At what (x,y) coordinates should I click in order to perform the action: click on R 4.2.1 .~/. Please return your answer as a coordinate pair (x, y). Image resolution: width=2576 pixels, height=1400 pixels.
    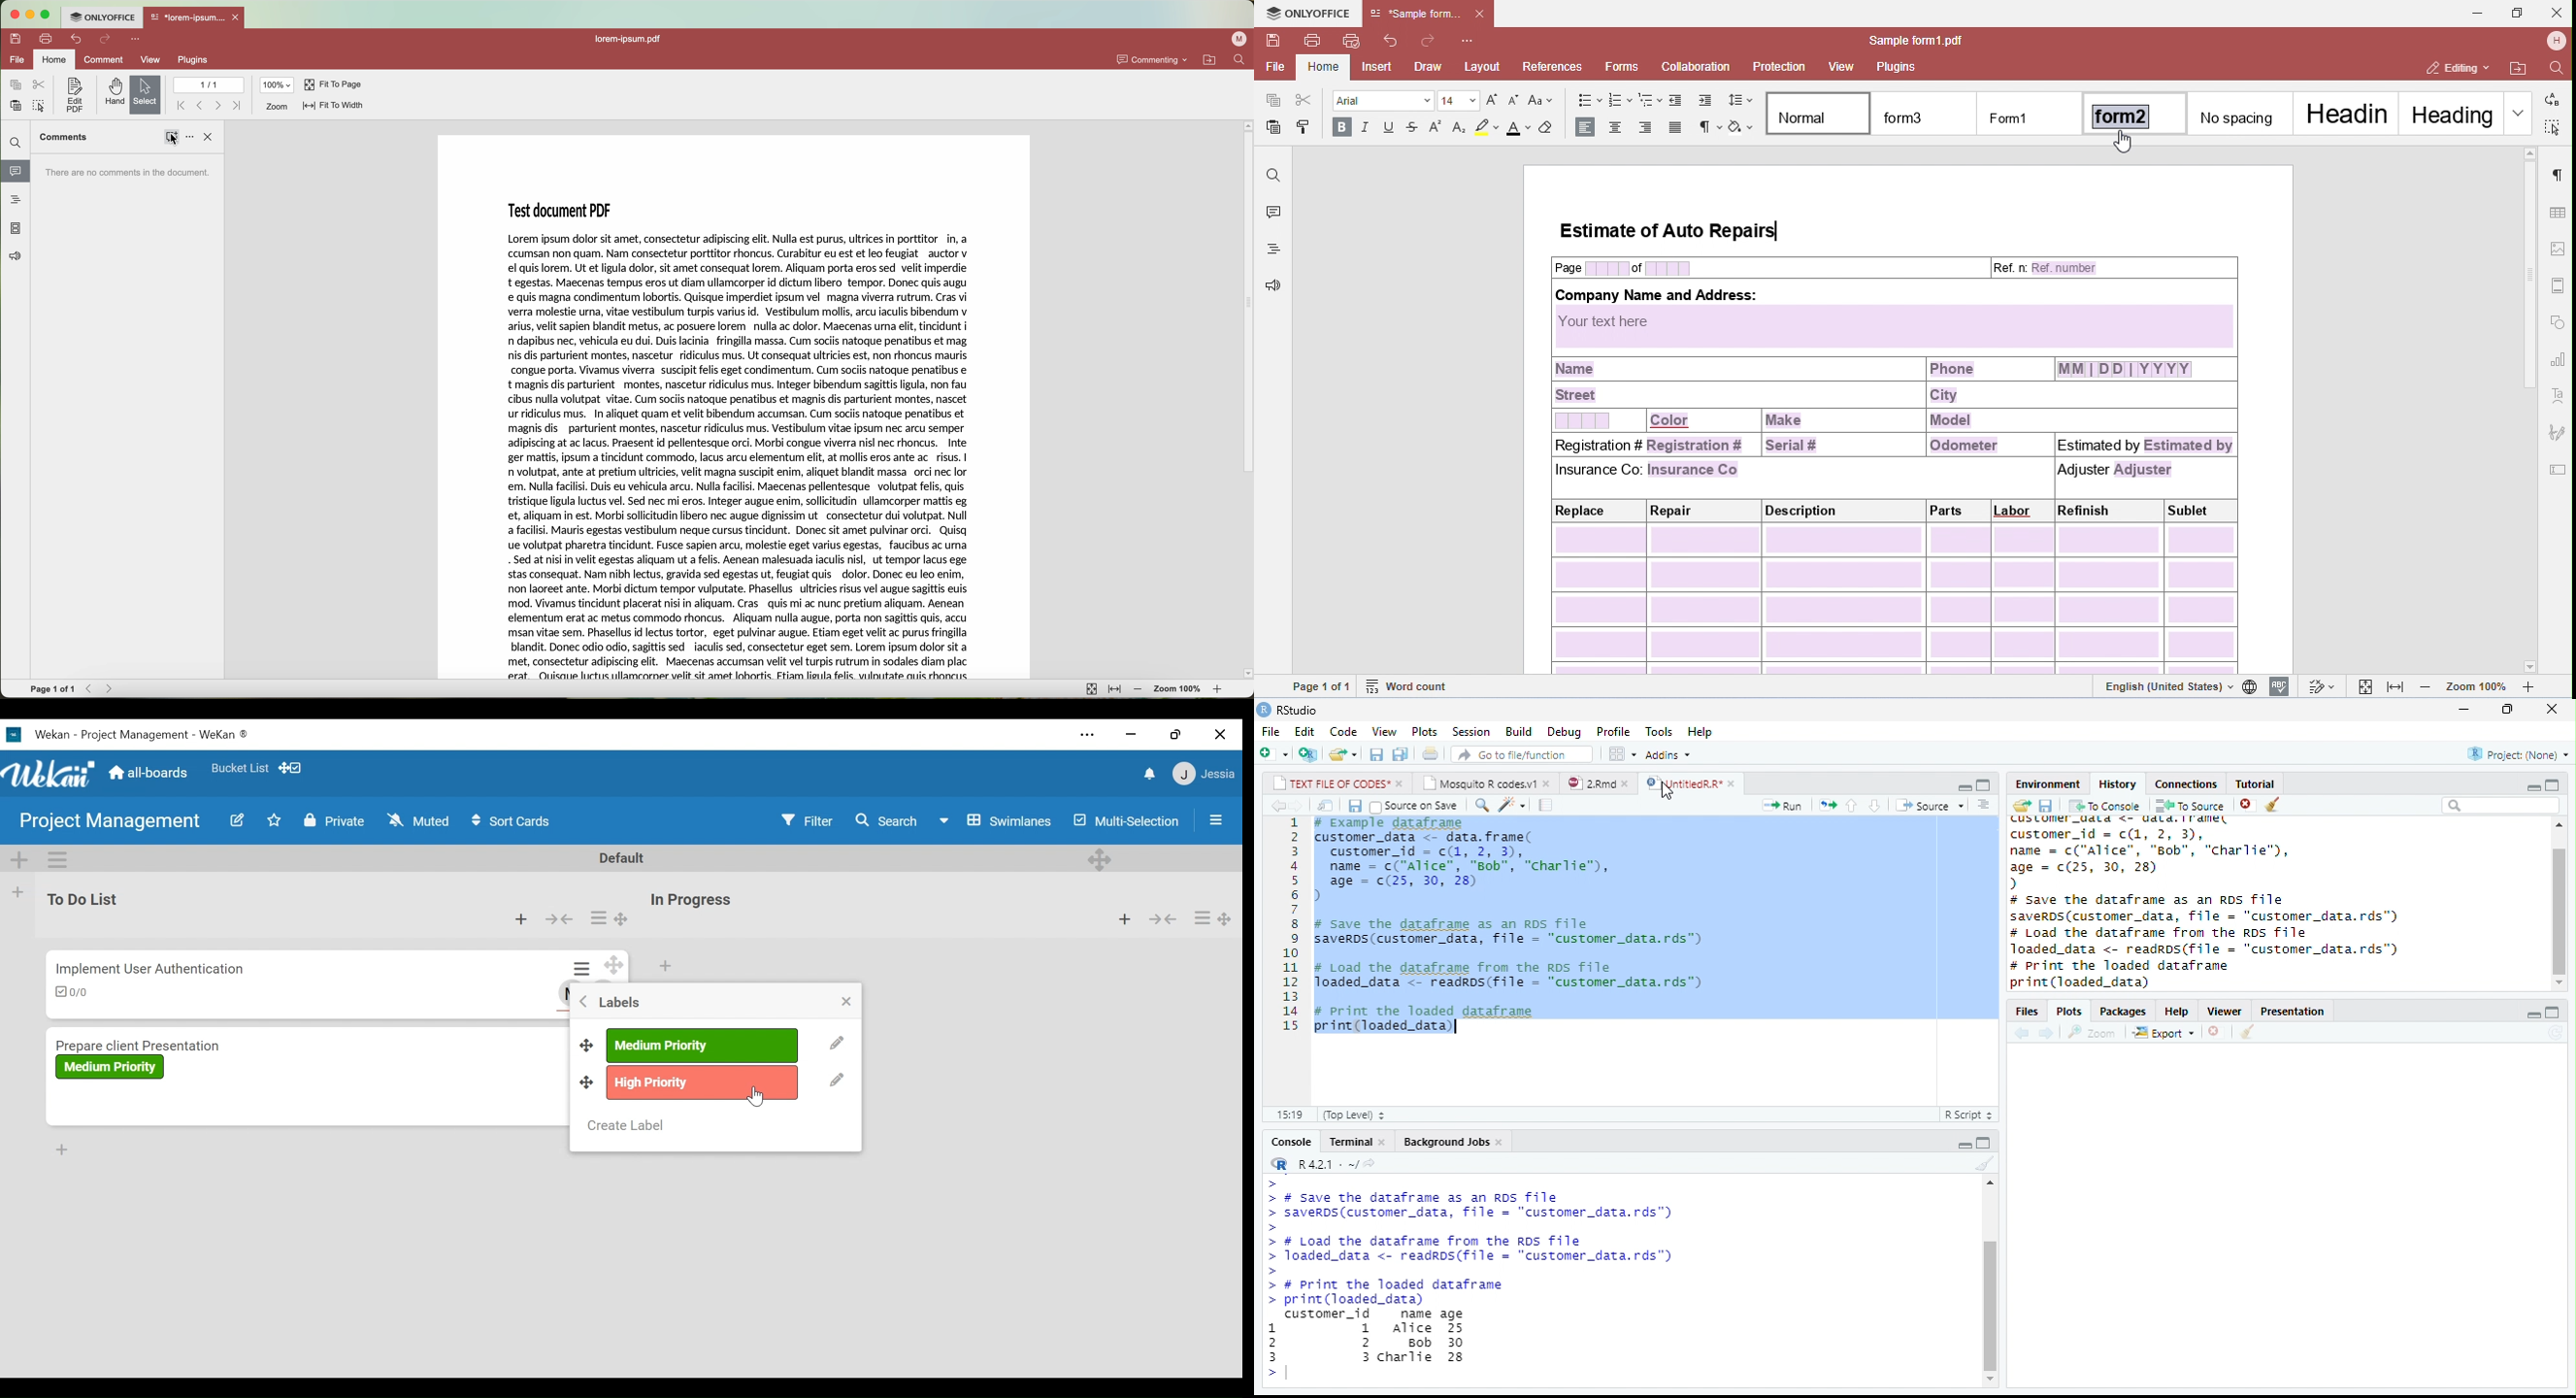
    Looking at the image, I should click on (1325, 1163).